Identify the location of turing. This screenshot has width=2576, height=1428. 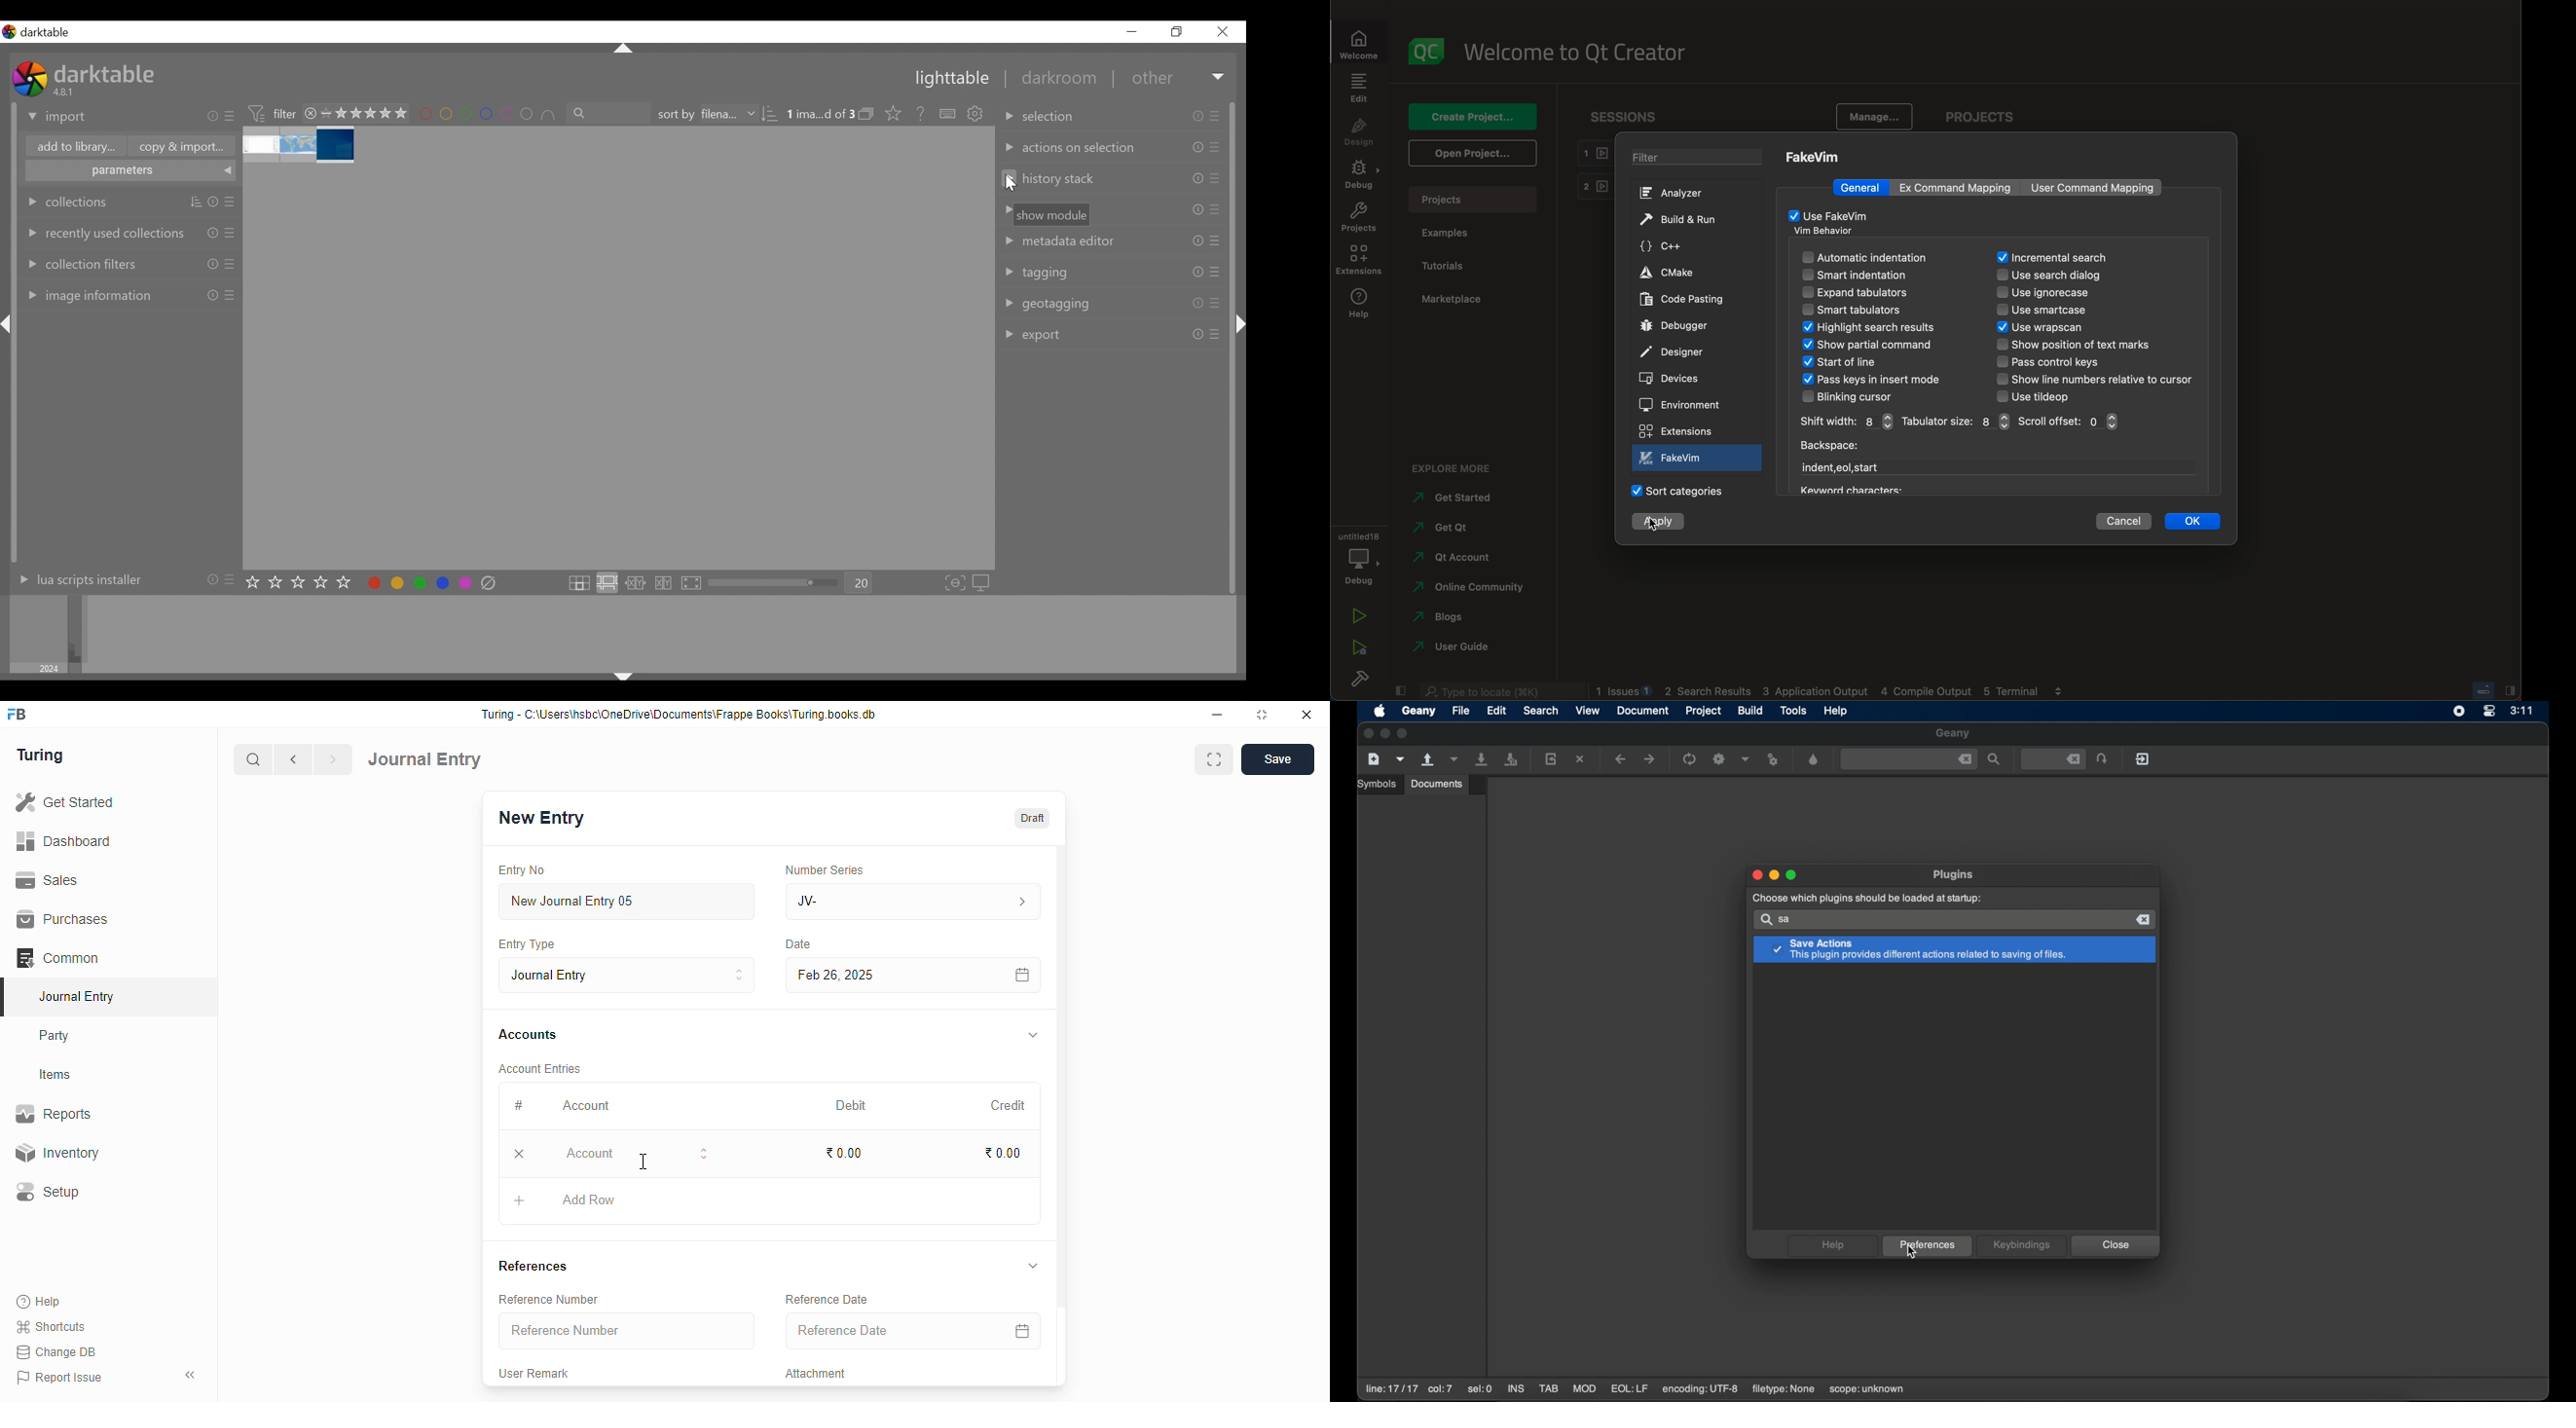
(41, 756).